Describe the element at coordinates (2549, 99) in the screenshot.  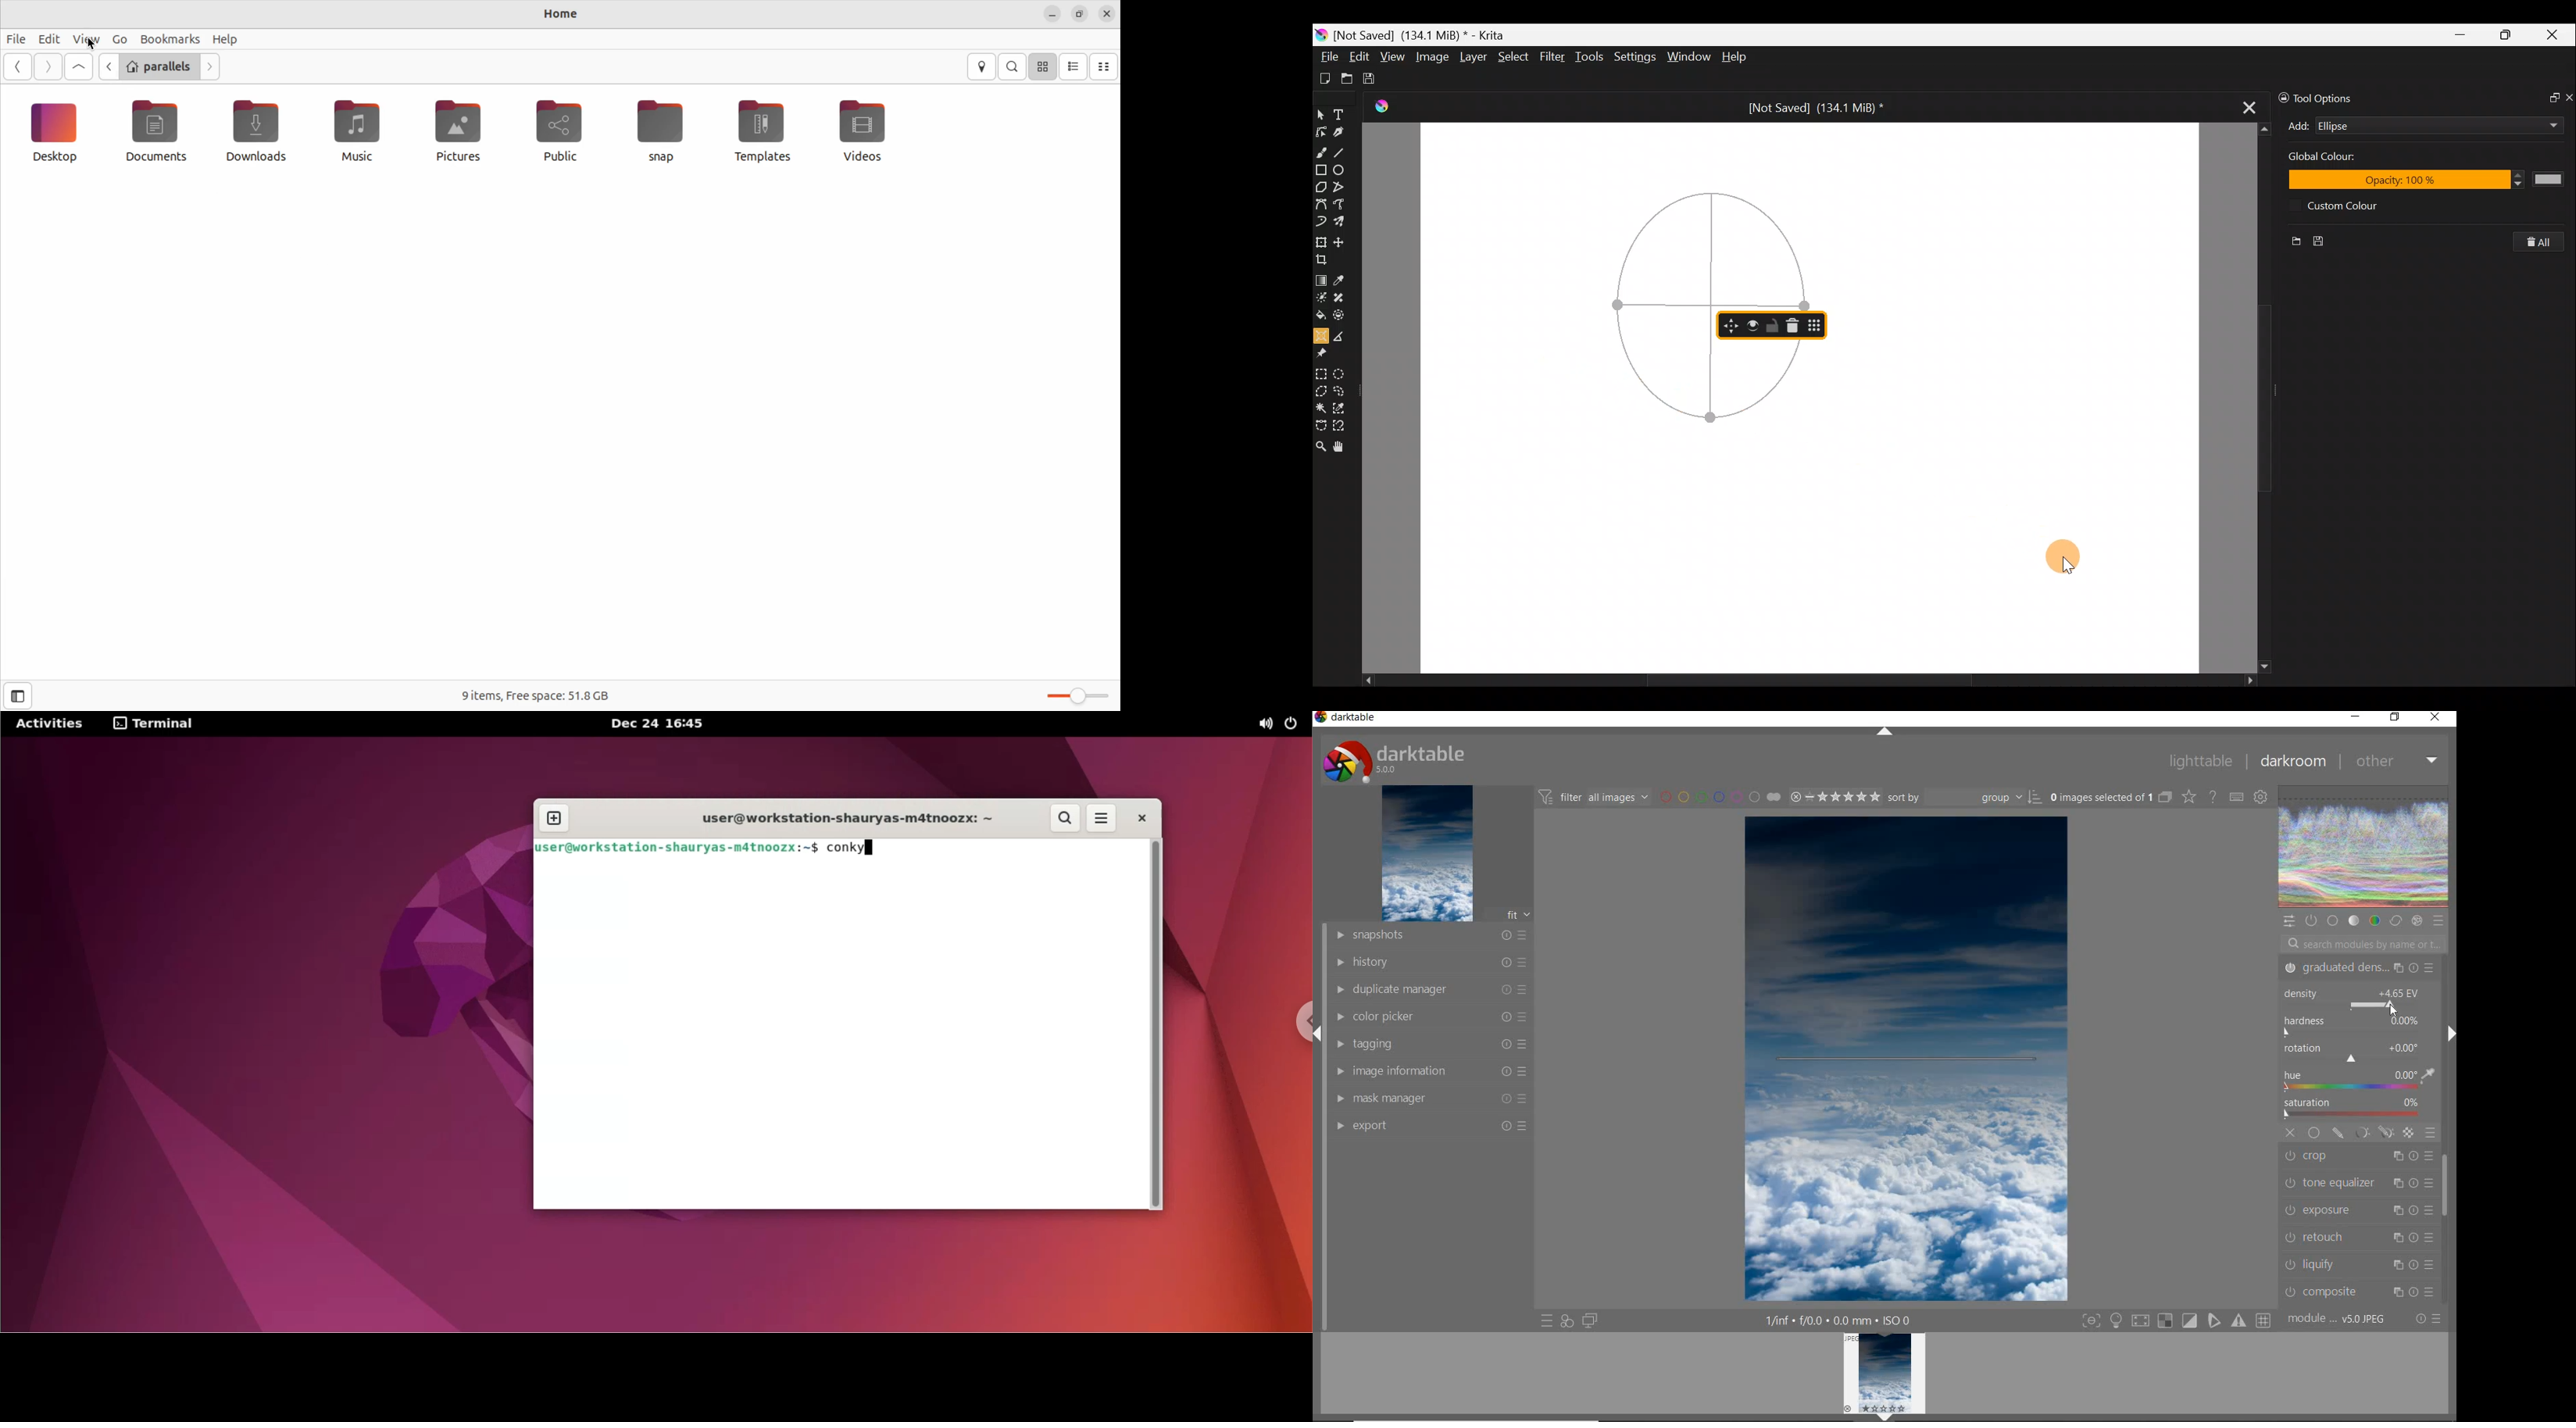
I see `Float docker` at that location.